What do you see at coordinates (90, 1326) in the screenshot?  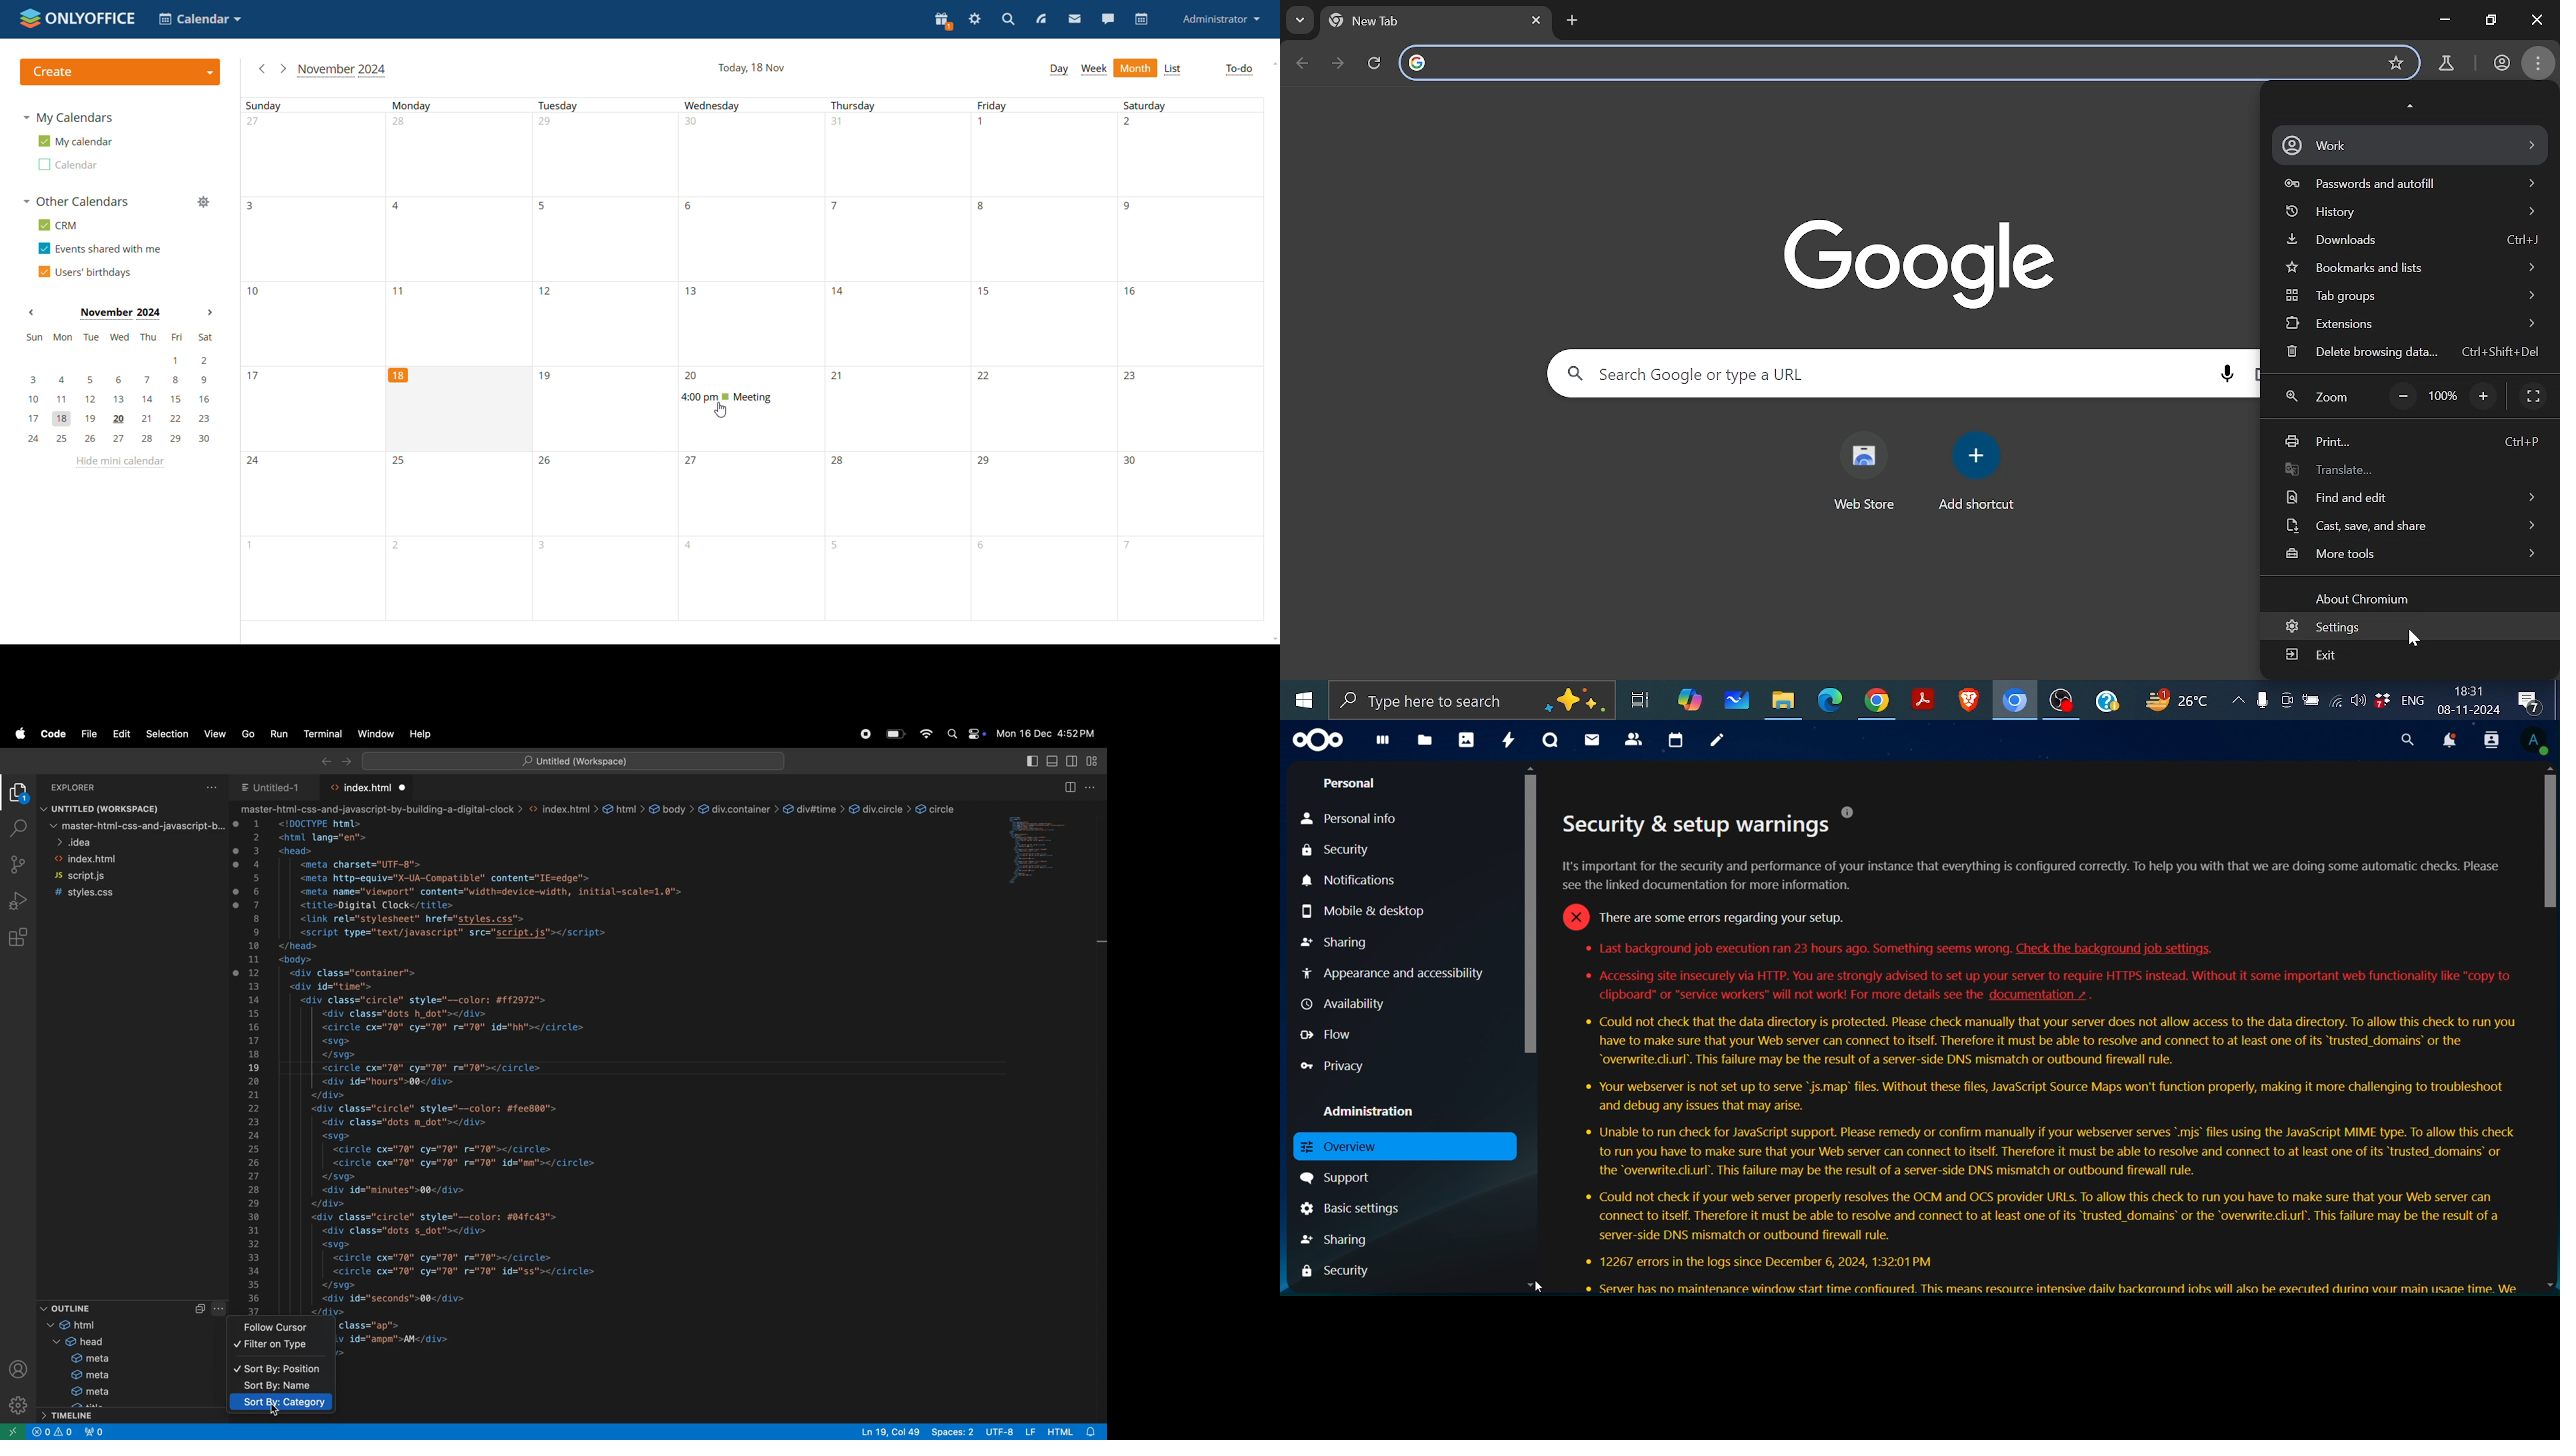 I see `html` at bounding box center [90, 1326].